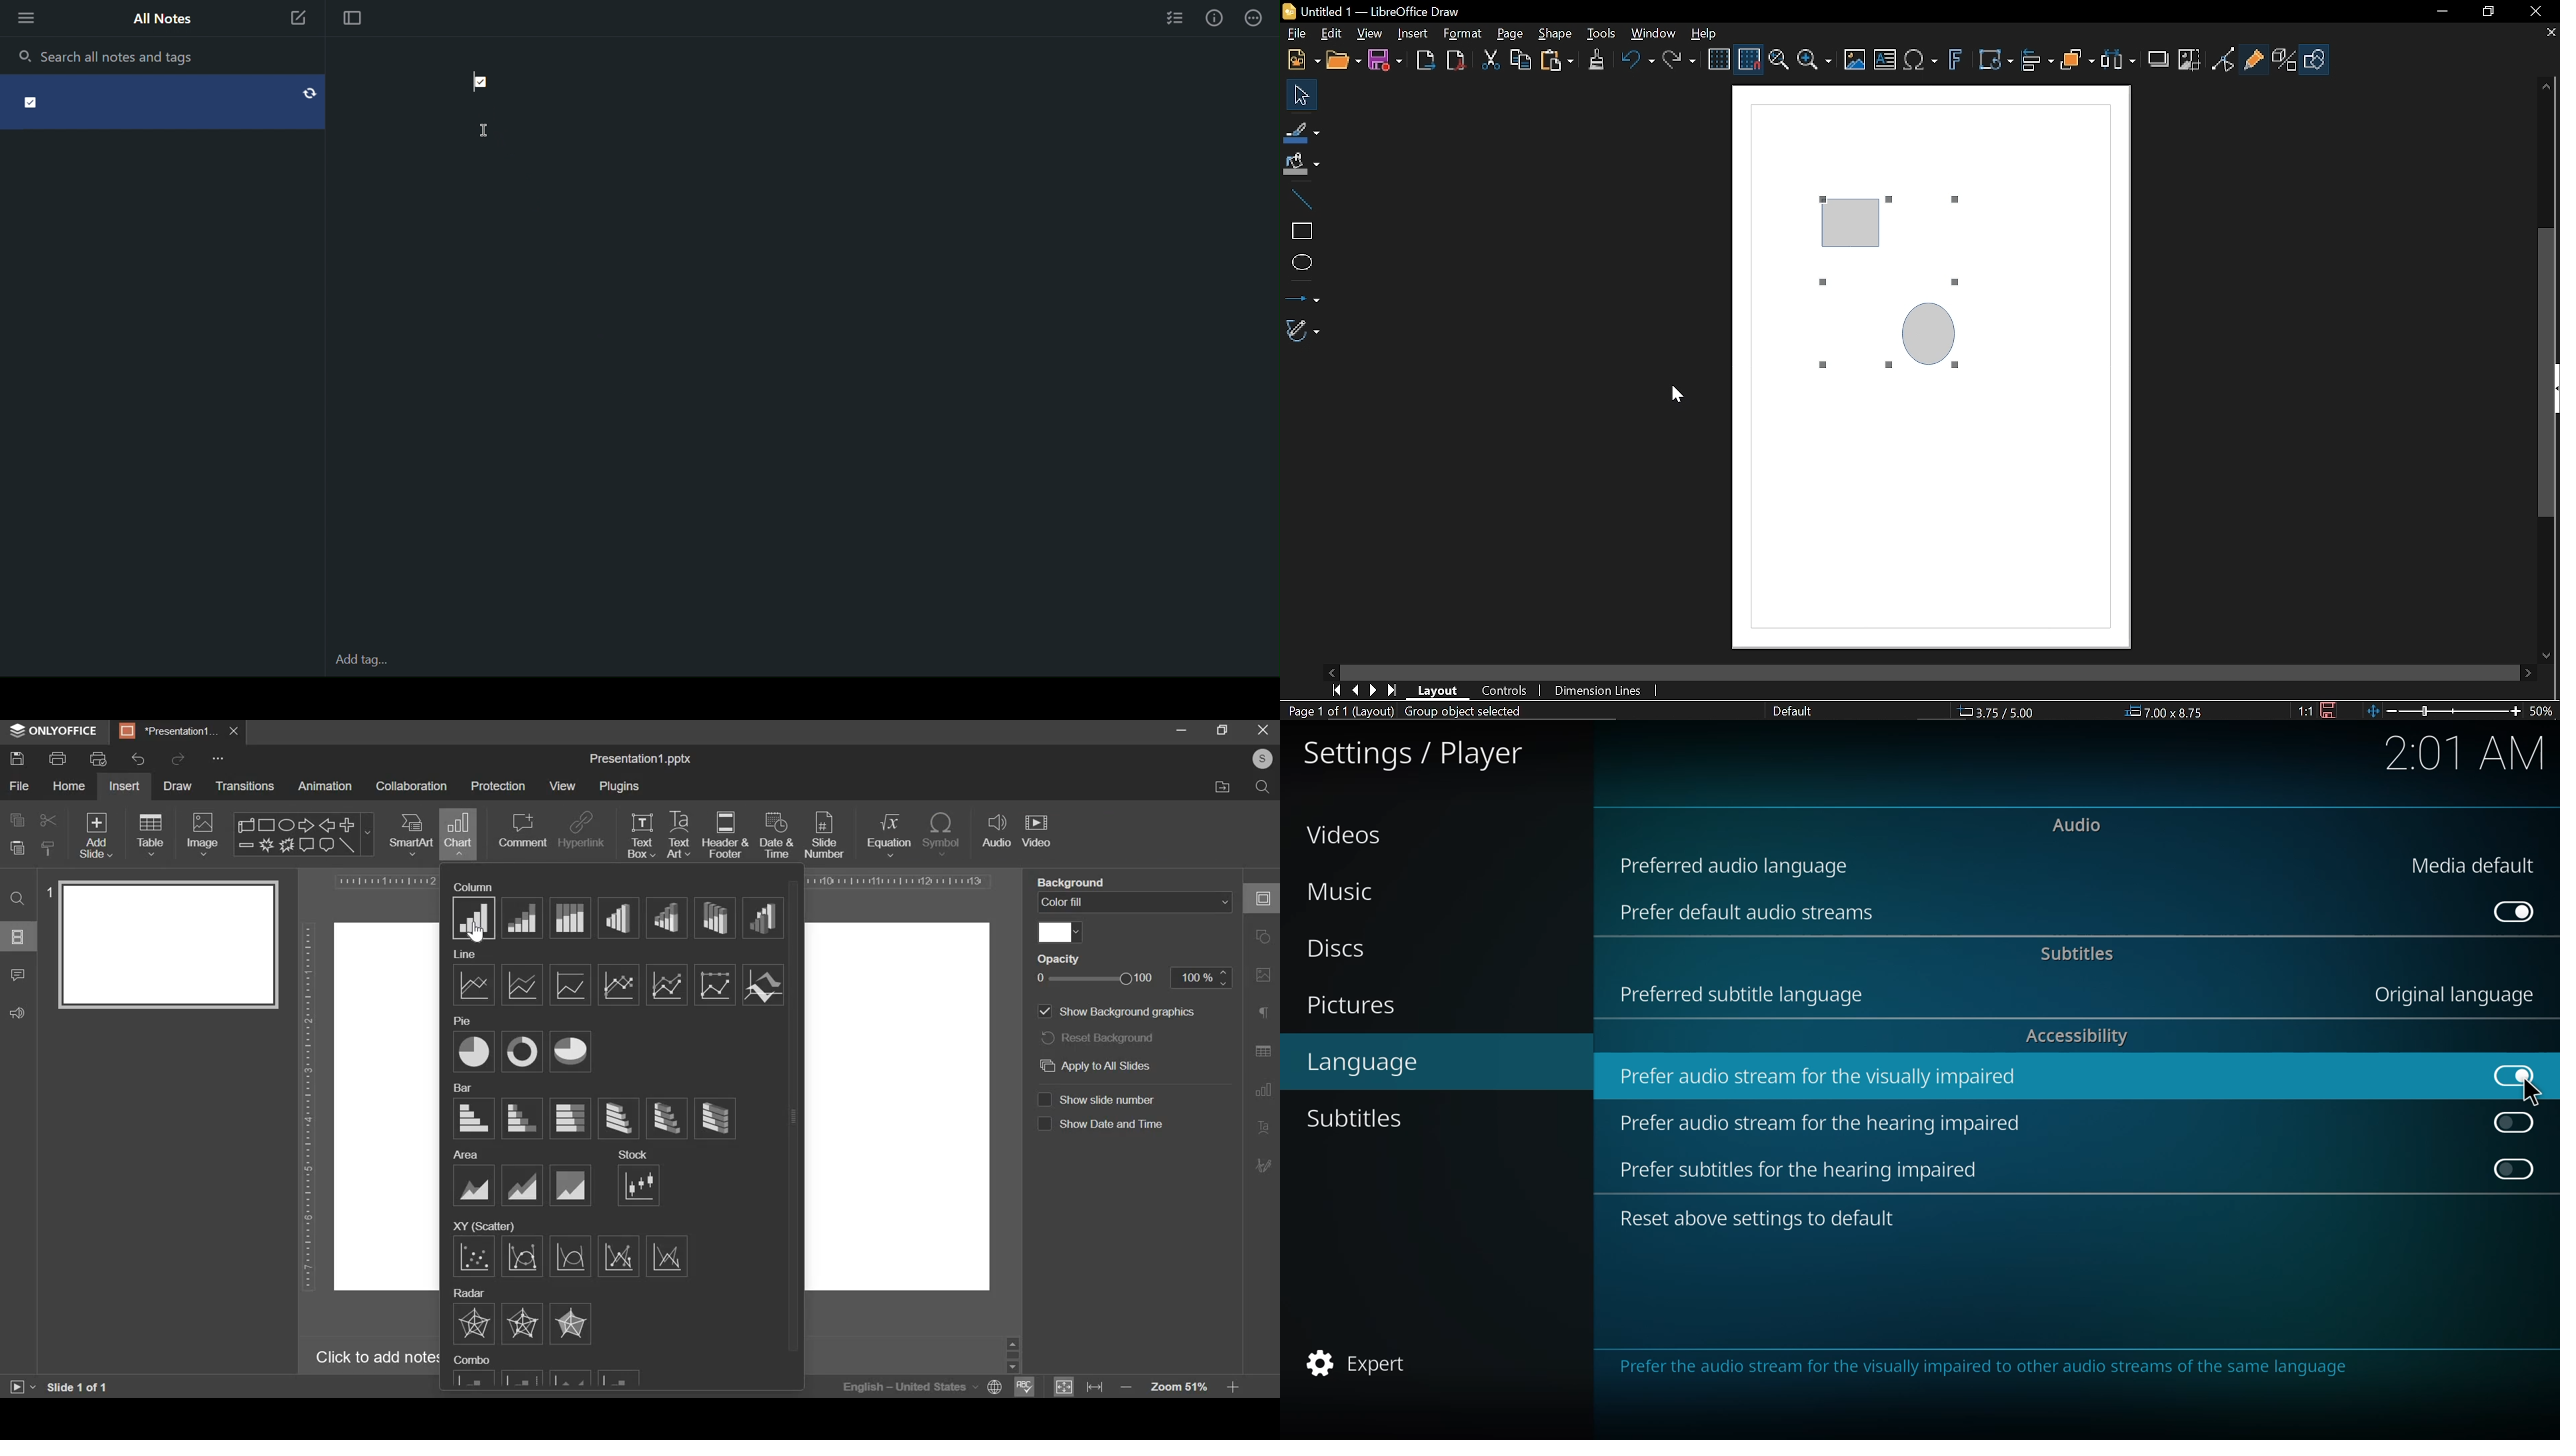 This screenshot has width=2576, height=1456. Describe the element at coordinates (1263, 978) in the screenshot. I see `image settings` at that location.